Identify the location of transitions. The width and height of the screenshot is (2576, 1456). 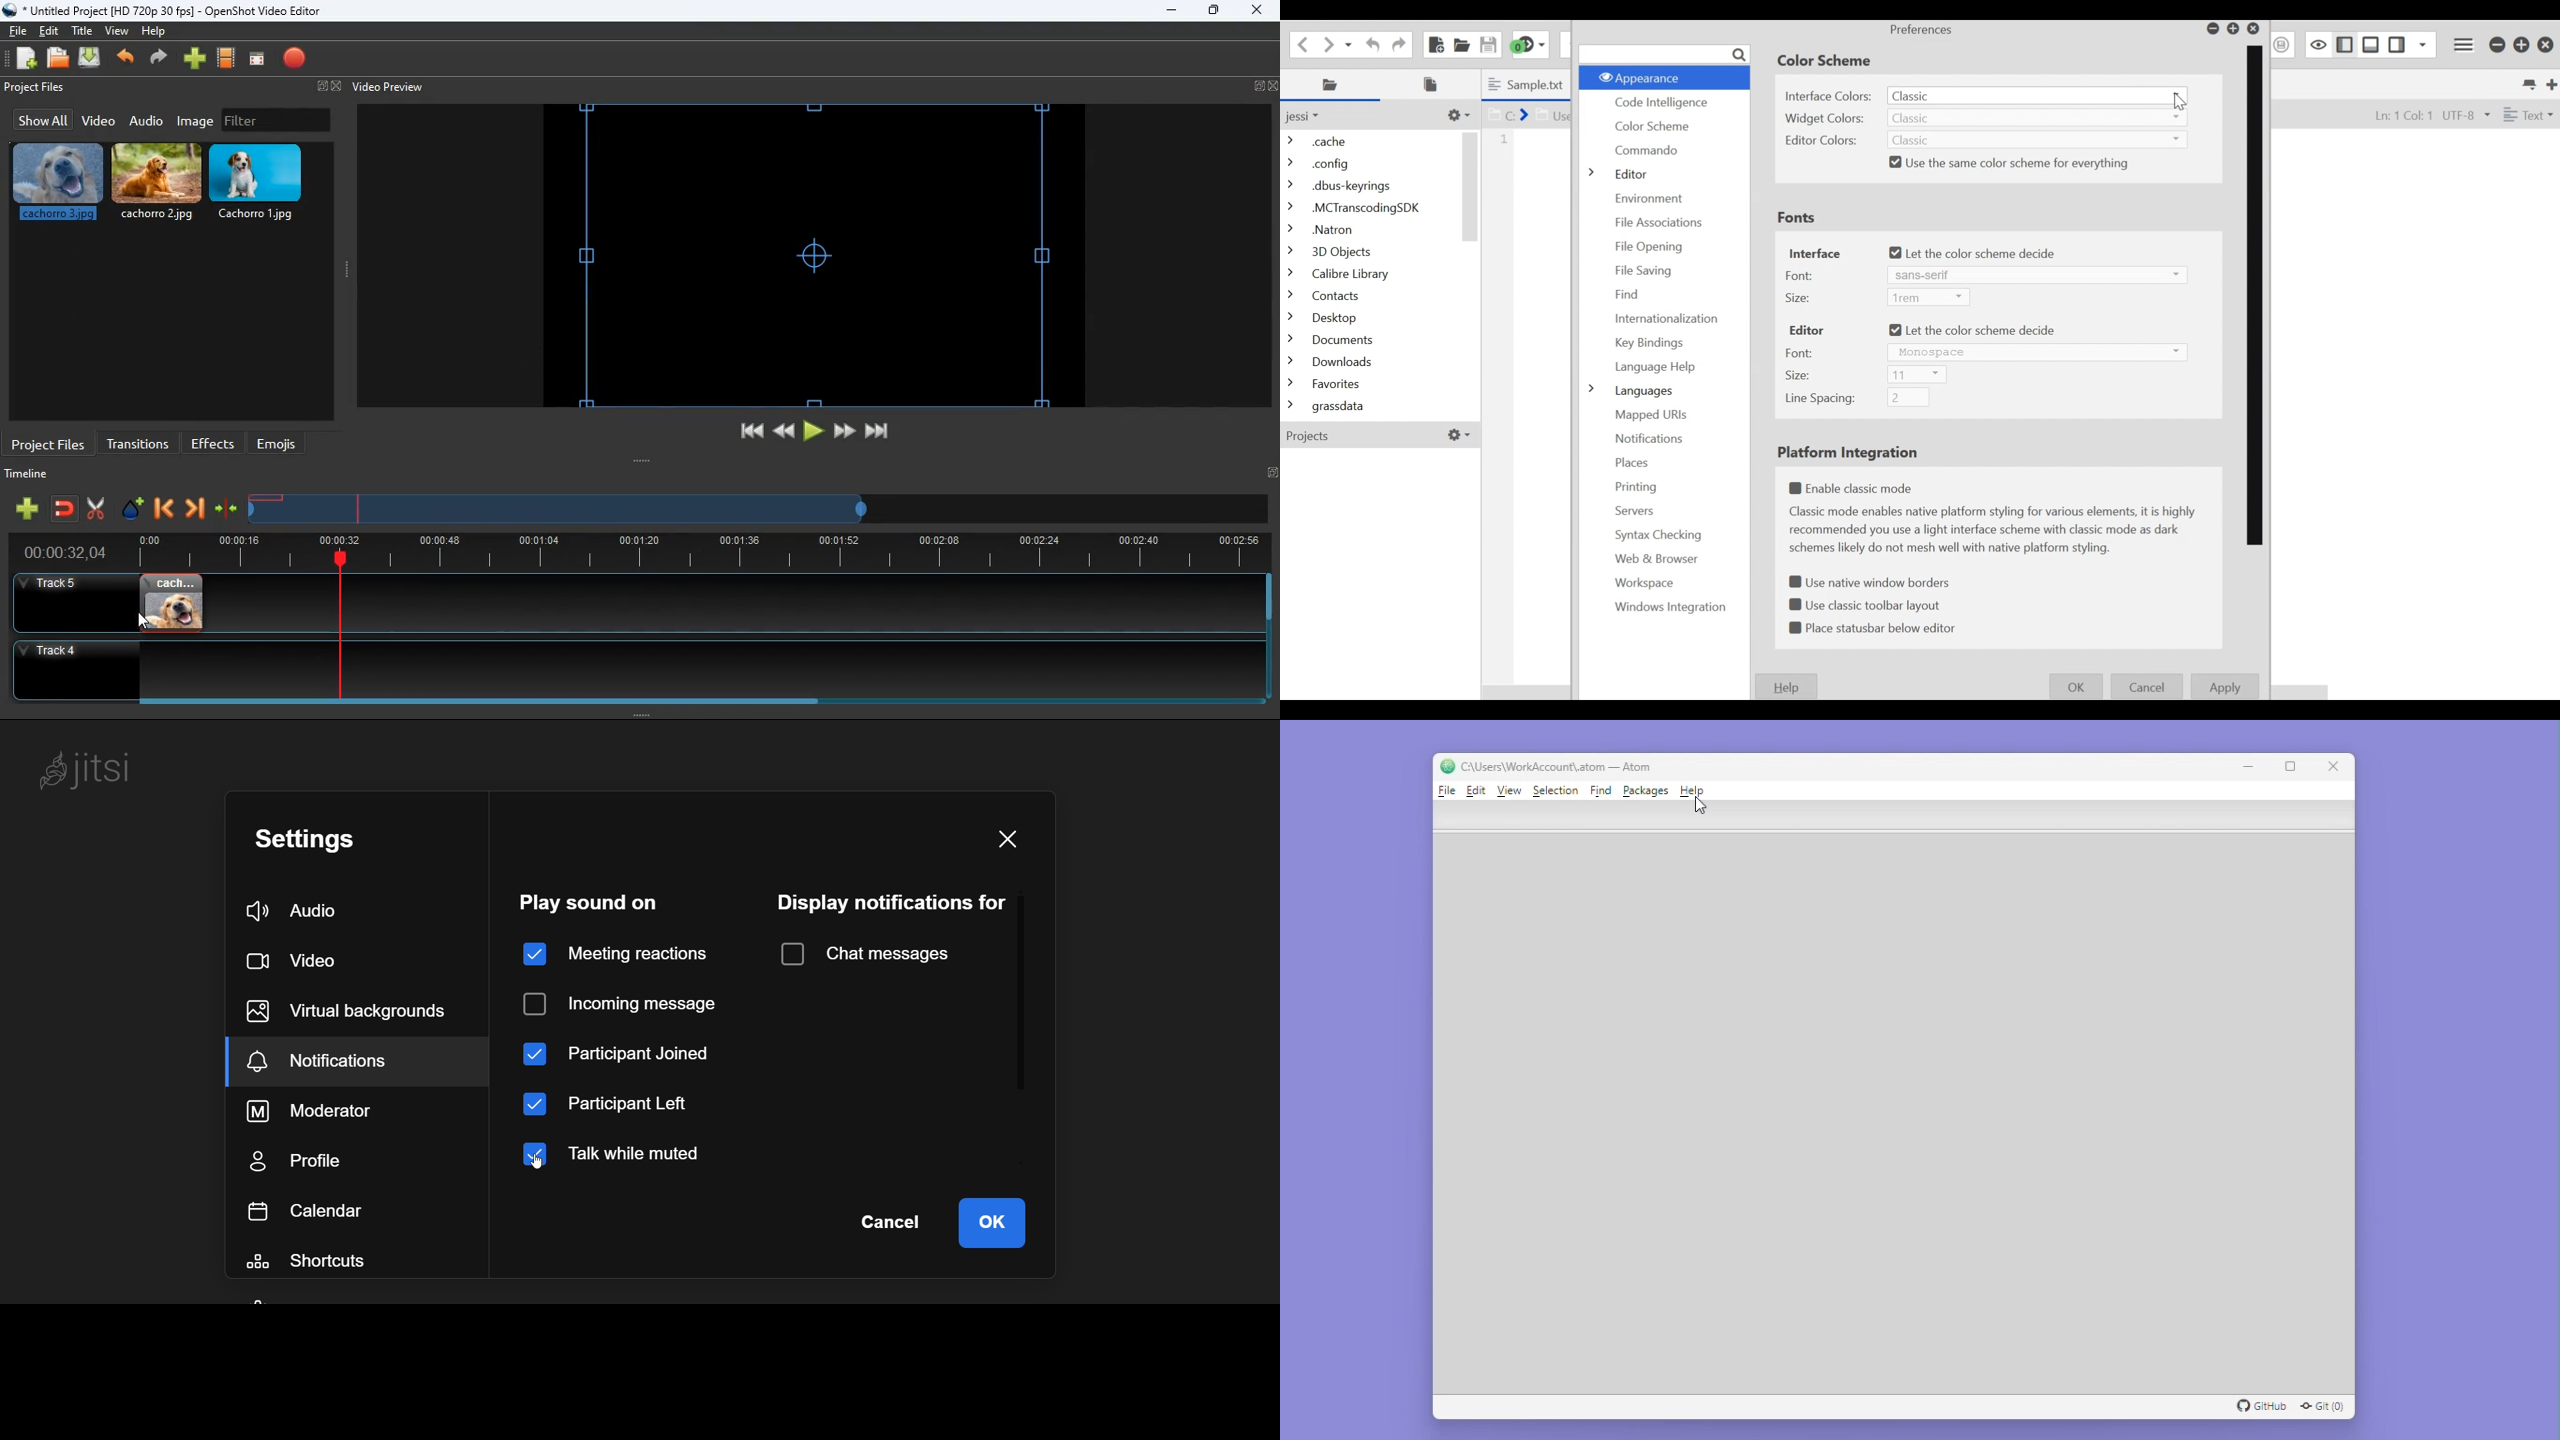
(138, 442).